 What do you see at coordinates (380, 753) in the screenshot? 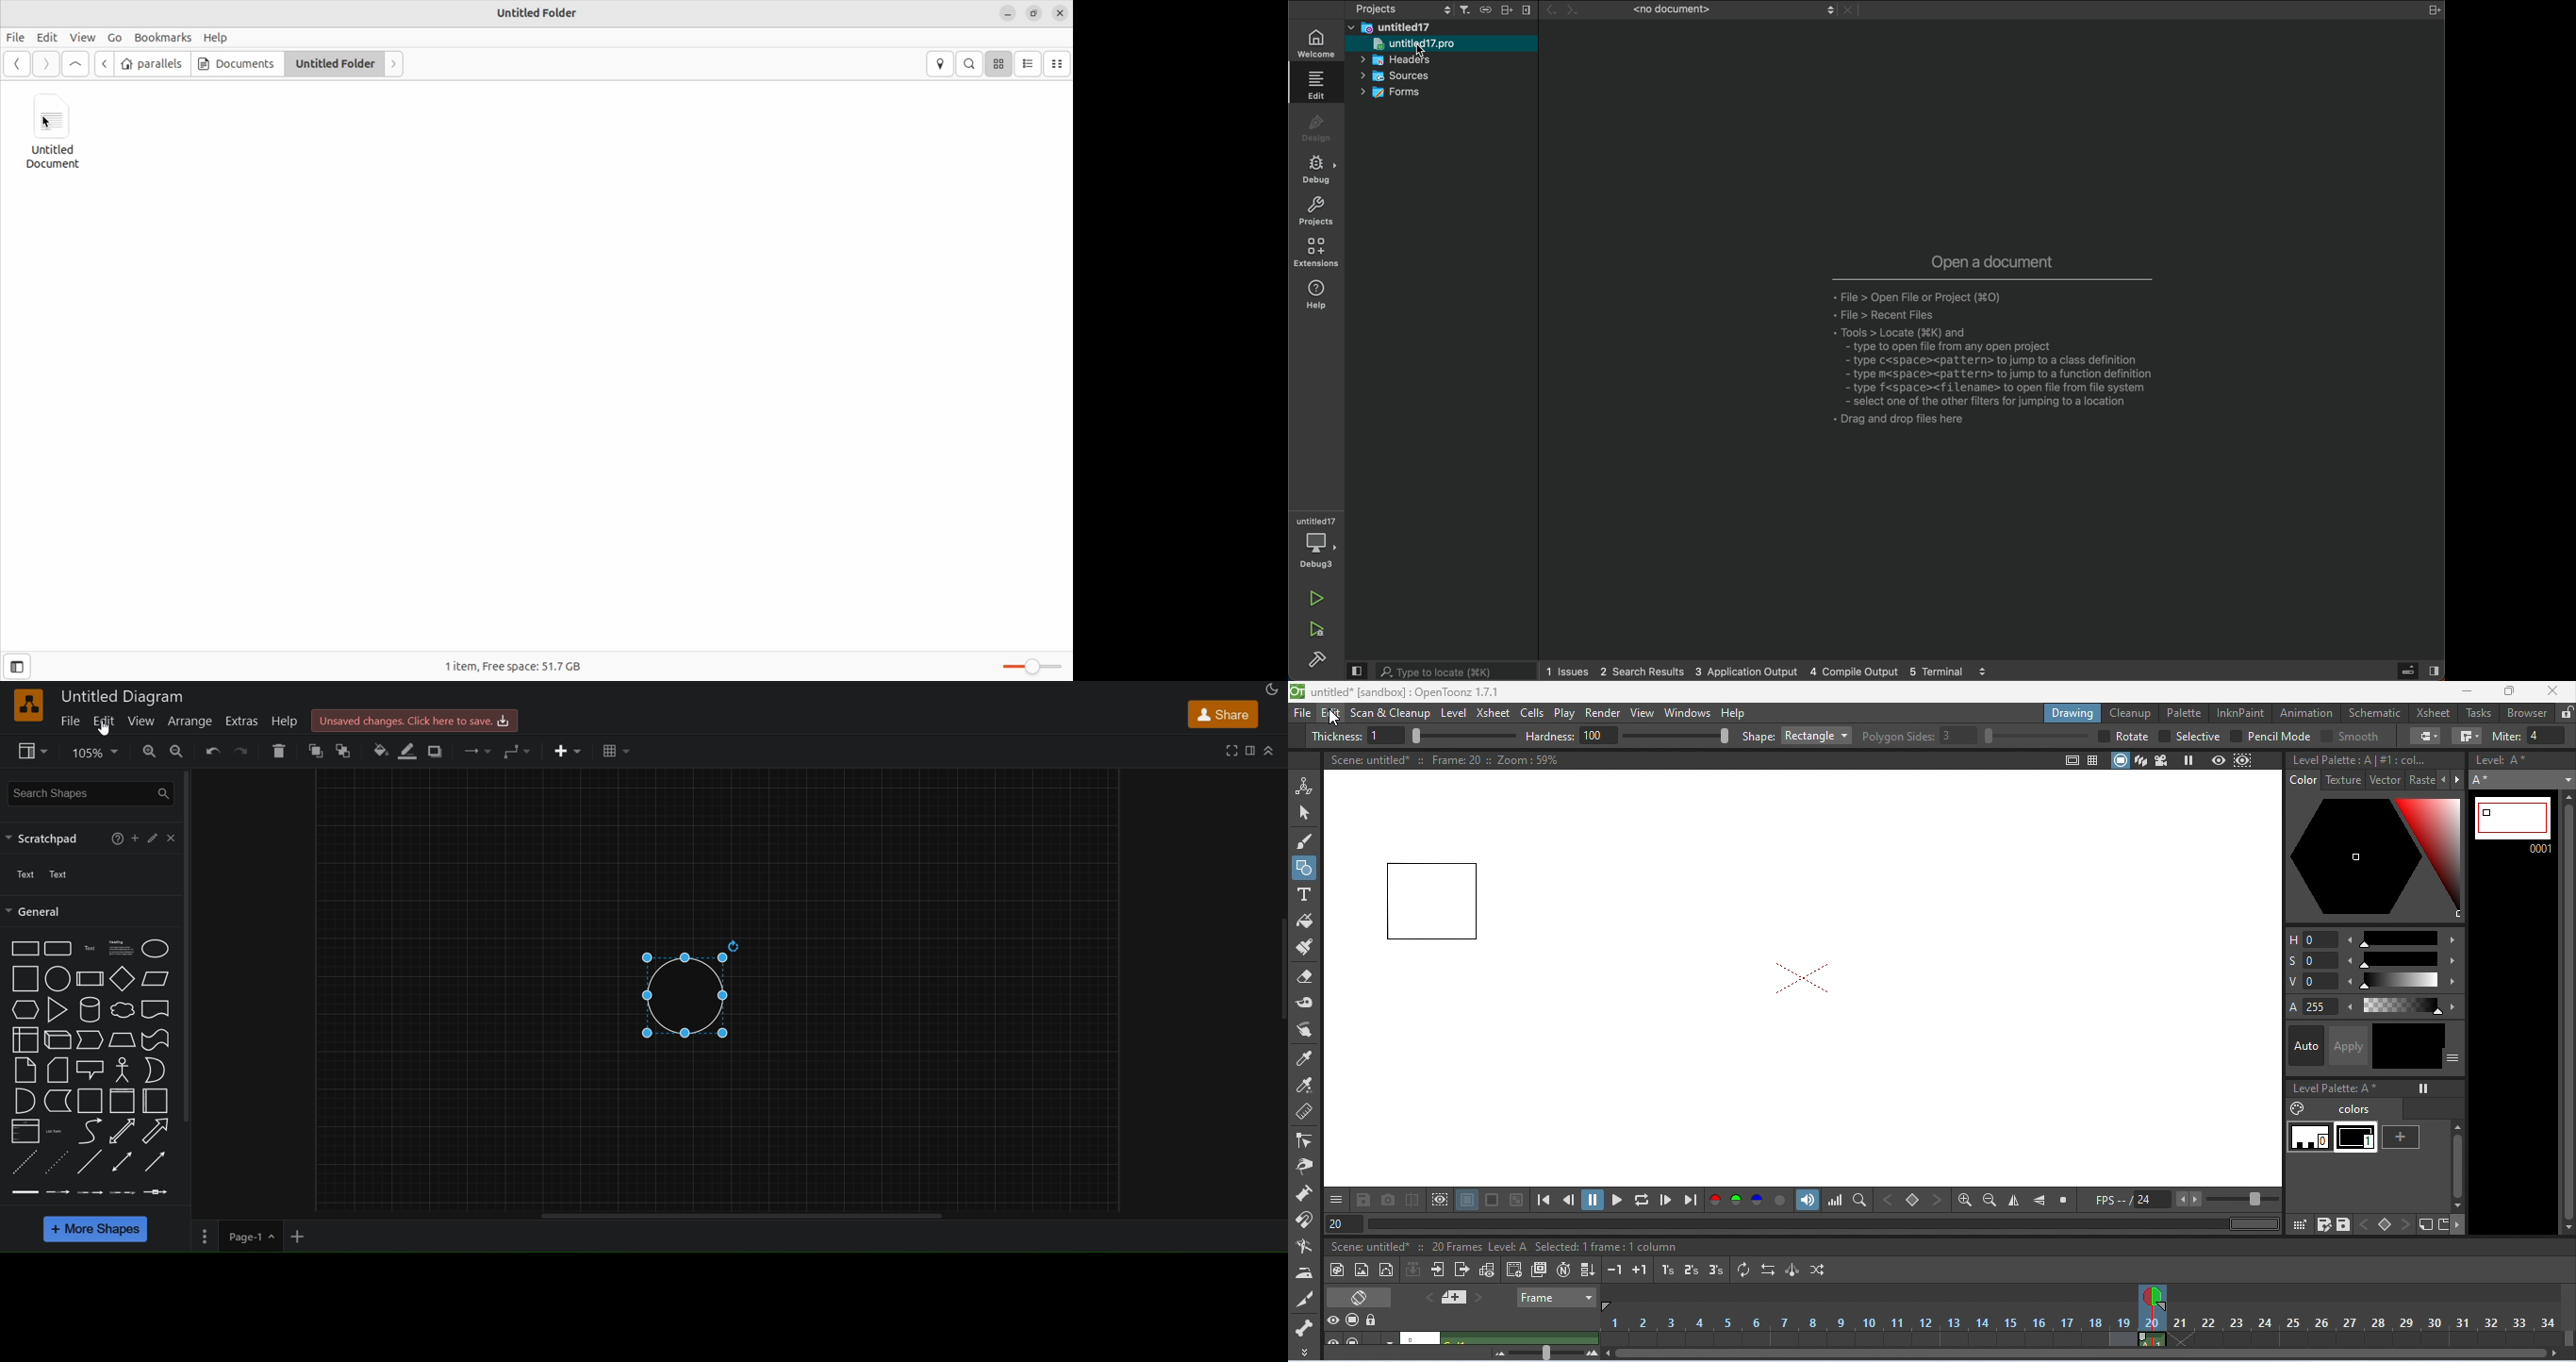
I see `fill color` at bounding box center [380, 753].